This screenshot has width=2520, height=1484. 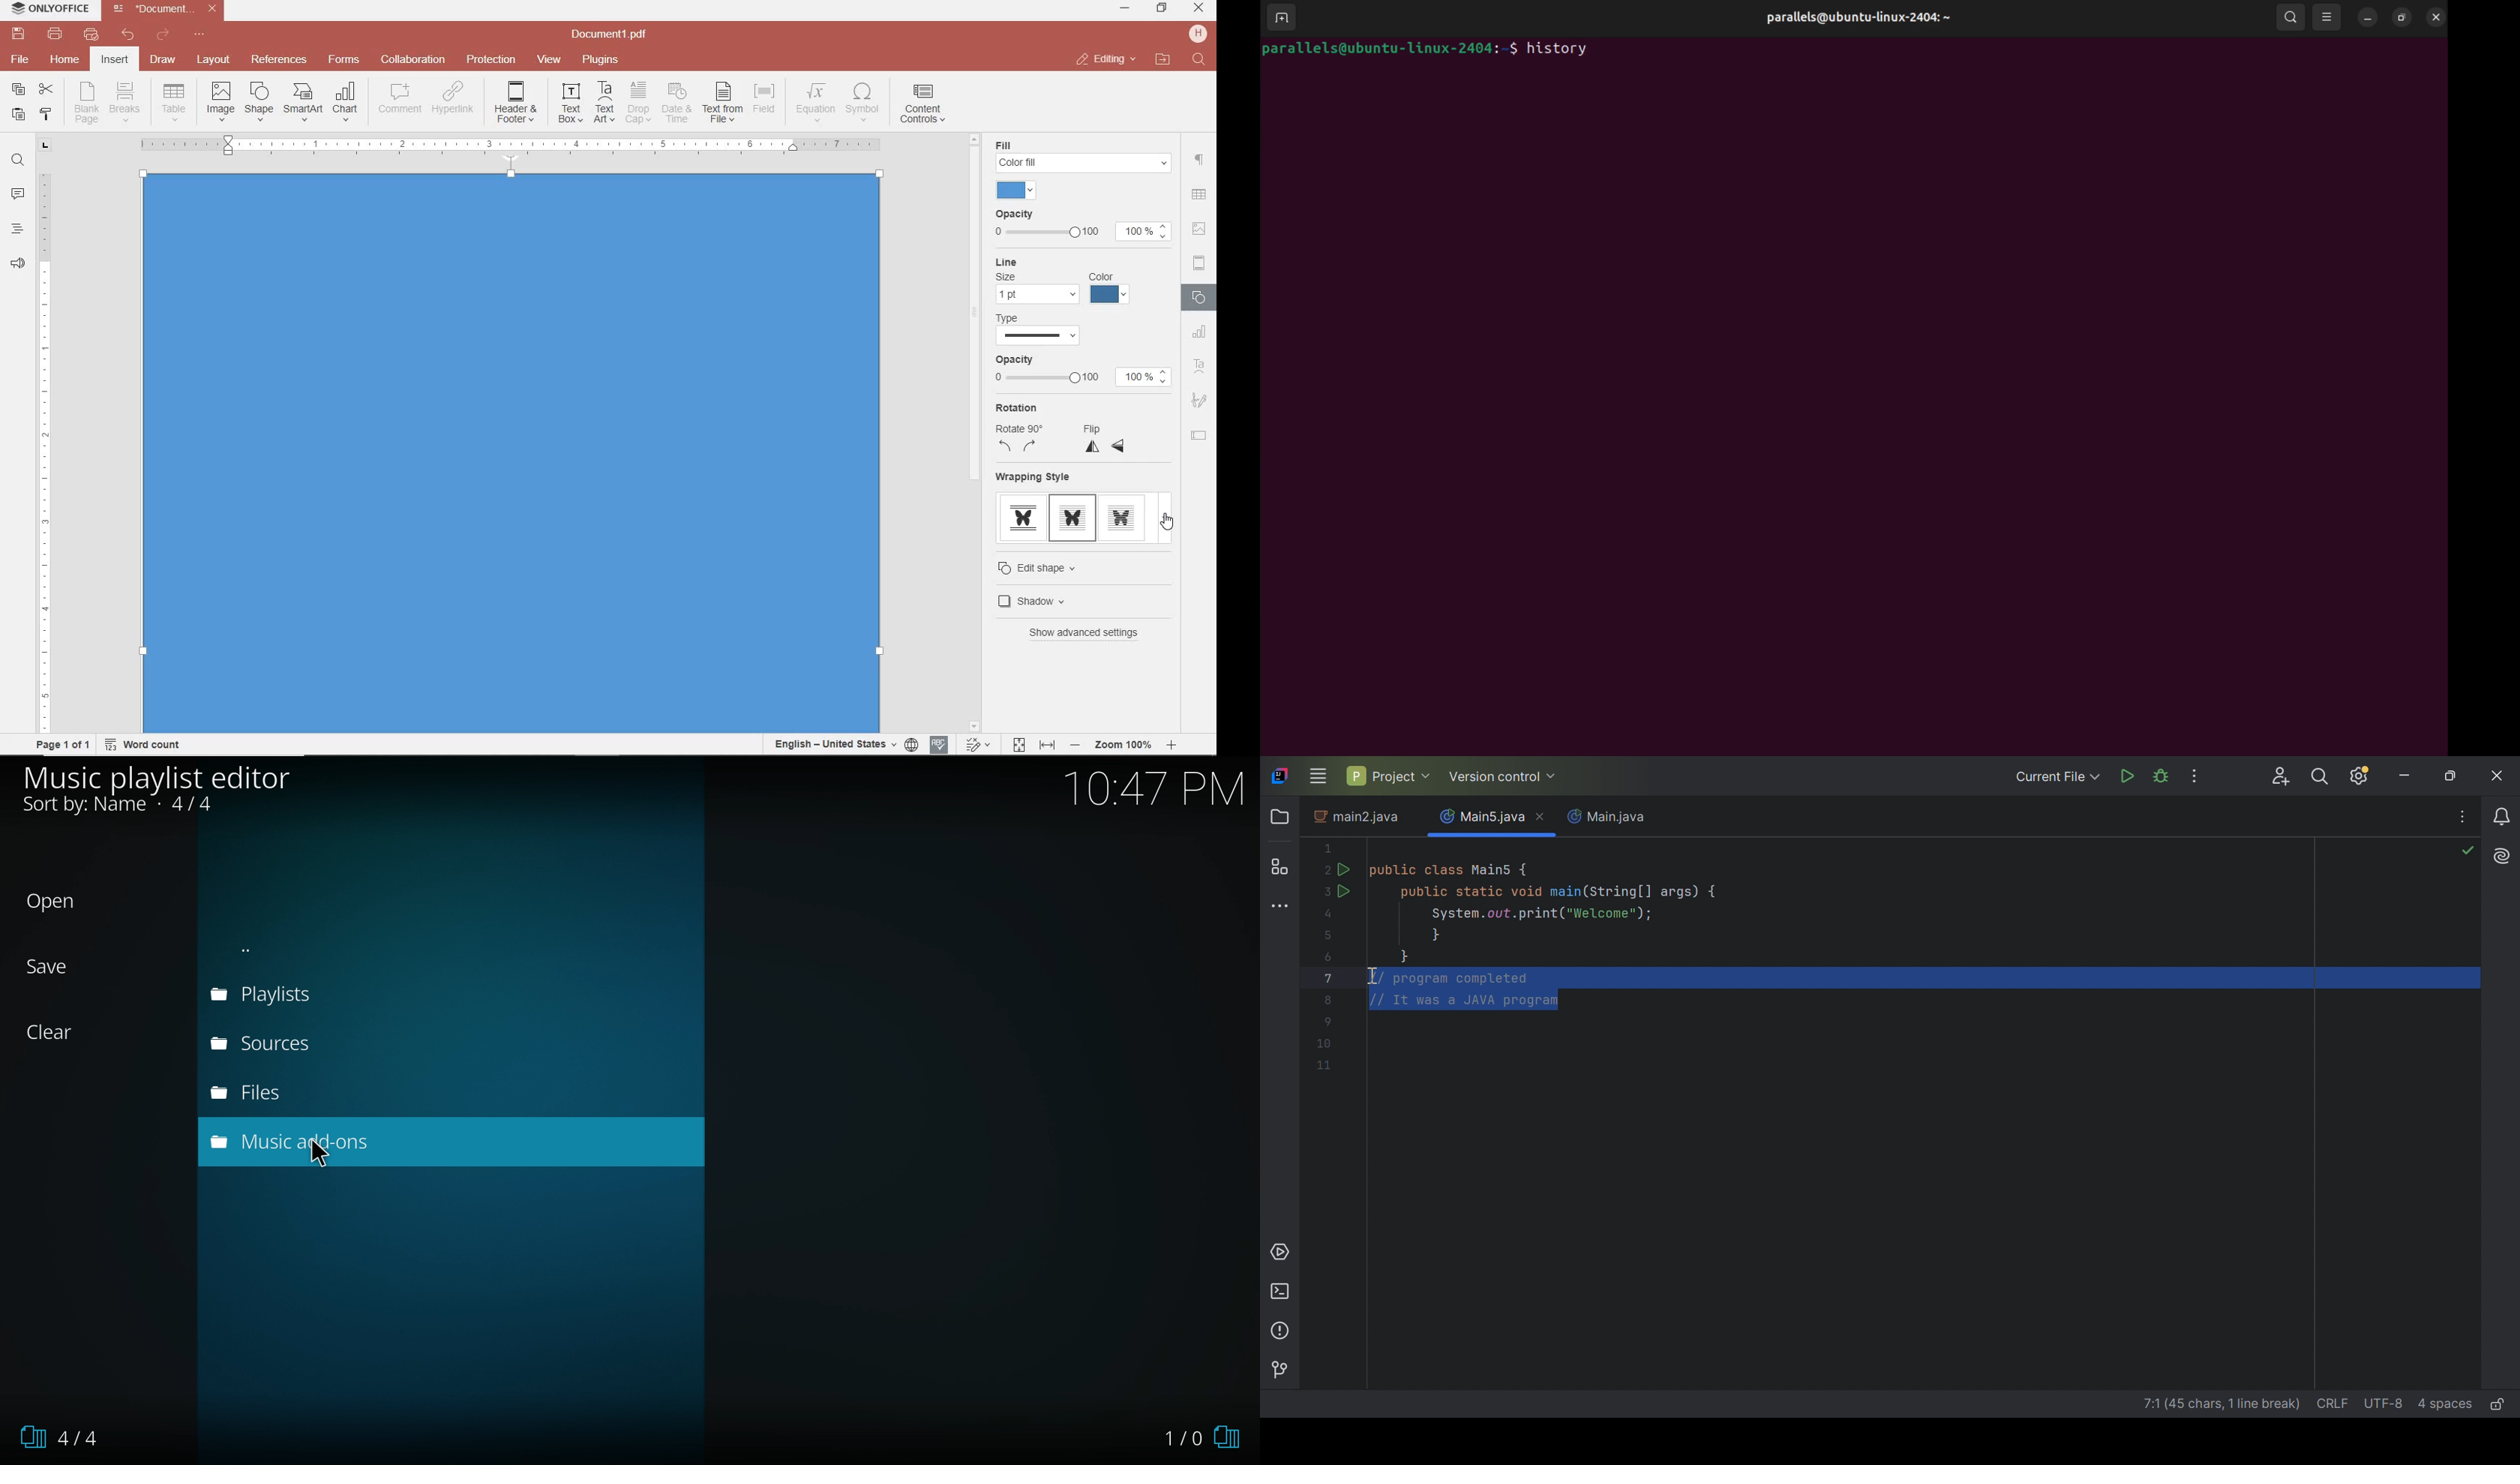 What do you see at coordinates (257, 1142) in the screenshot?
I see `music add ons` at bounding box center [257, 1142].